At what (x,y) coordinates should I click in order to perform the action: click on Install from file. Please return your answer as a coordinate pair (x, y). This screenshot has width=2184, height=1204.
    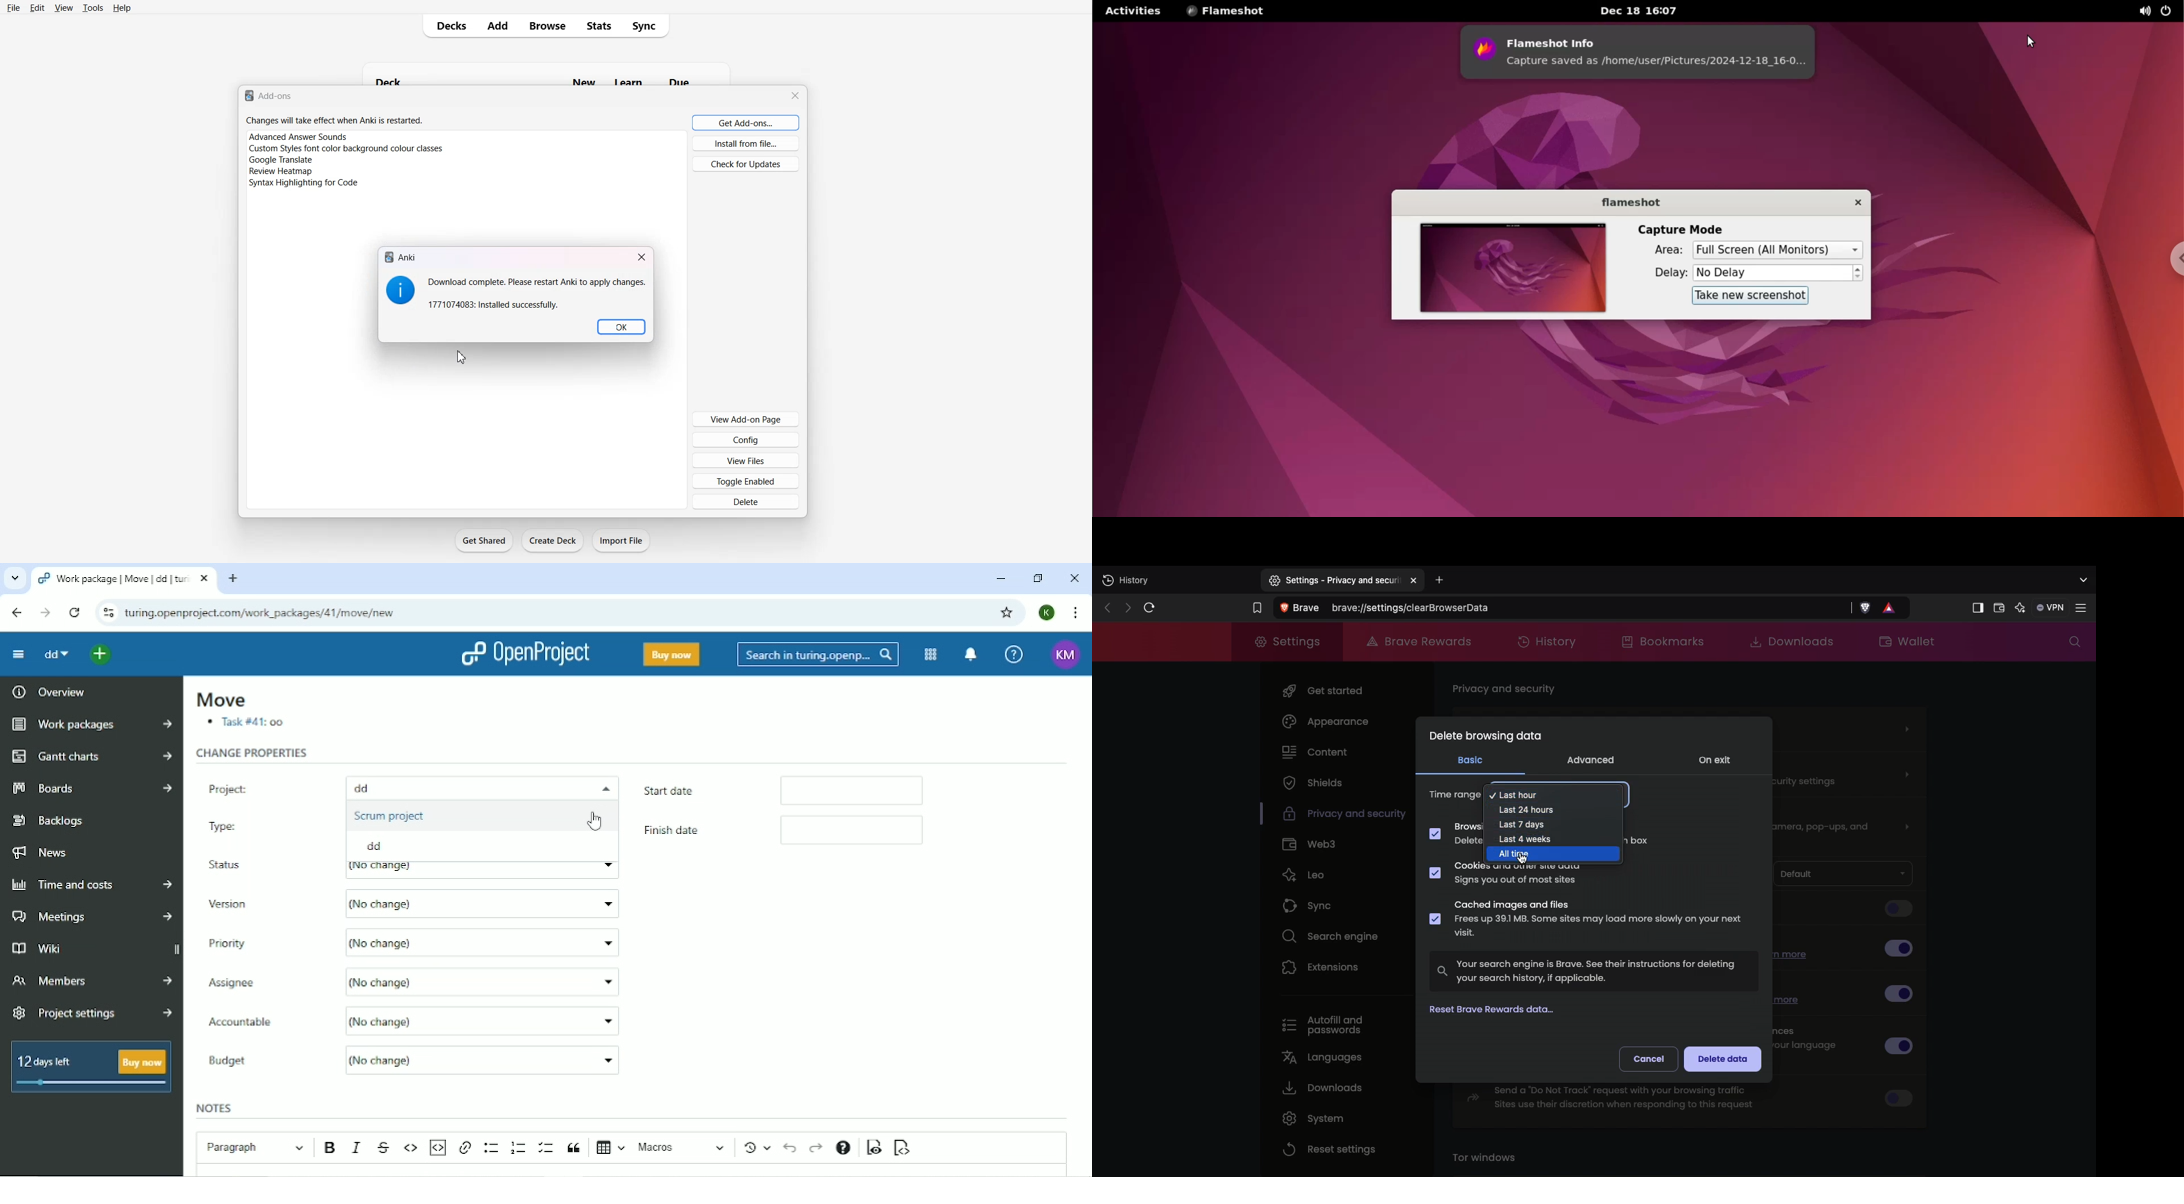
    Looking at the image, I should click on (746, 143).